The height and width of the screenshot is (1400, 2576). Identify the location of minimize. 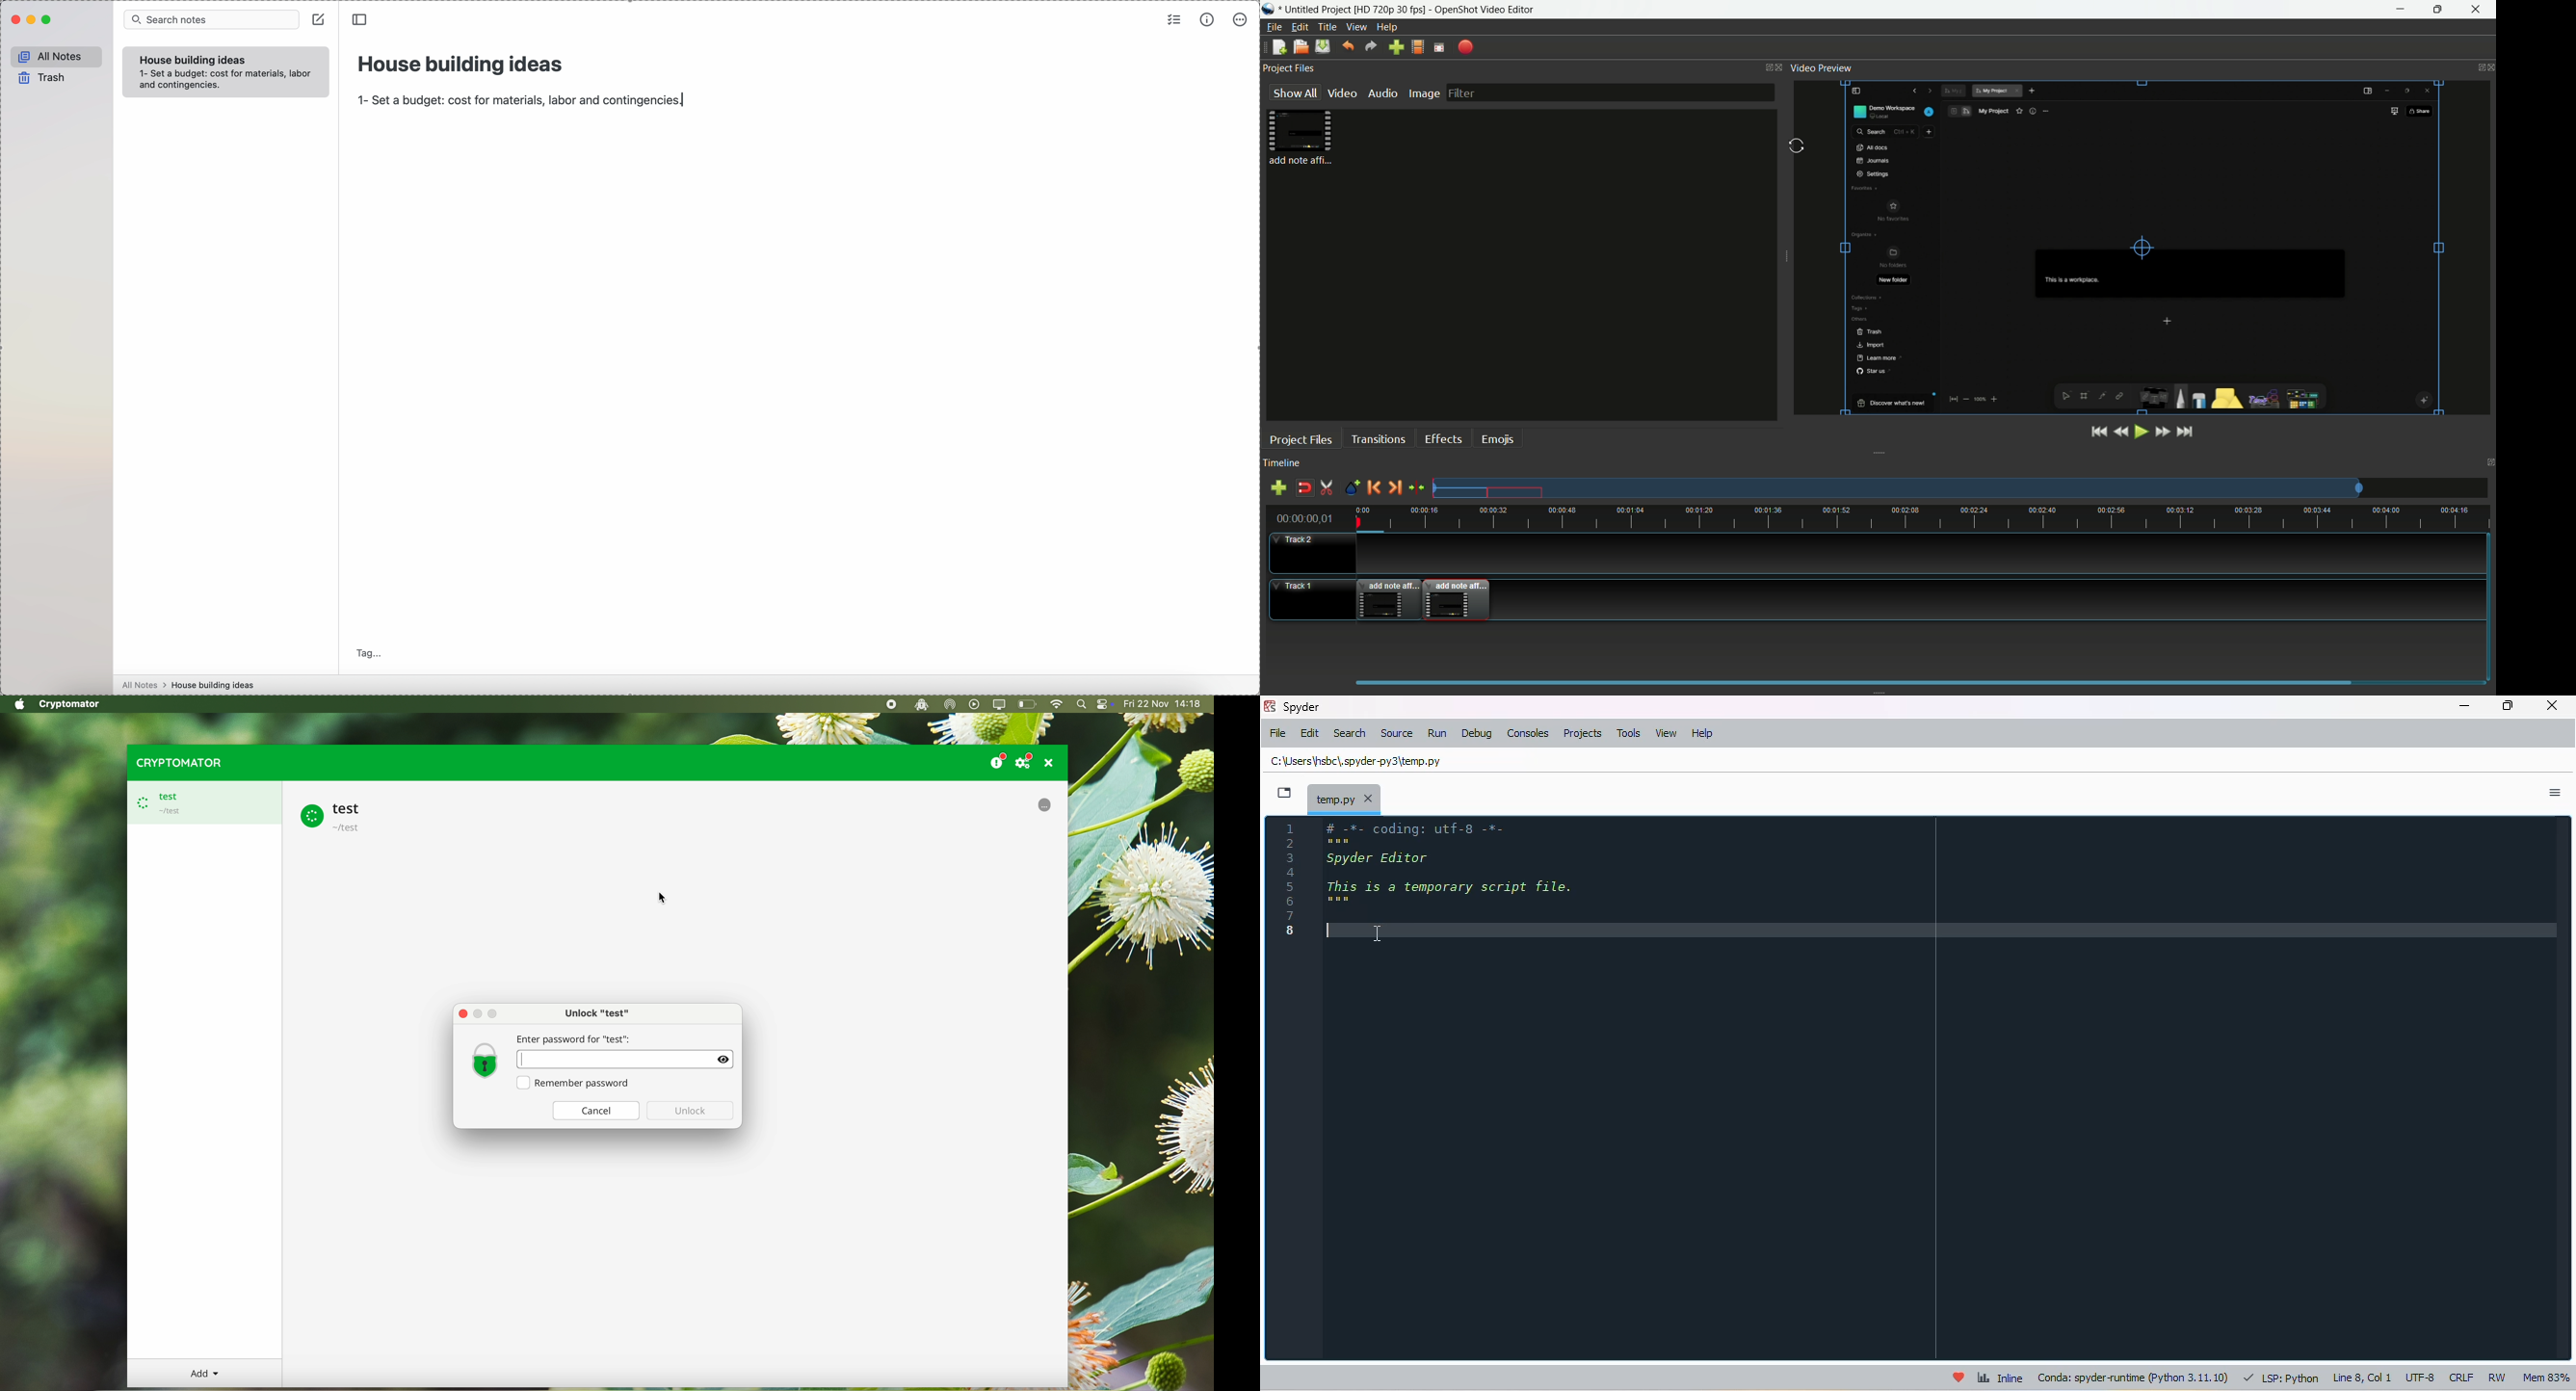
(2400, 10).